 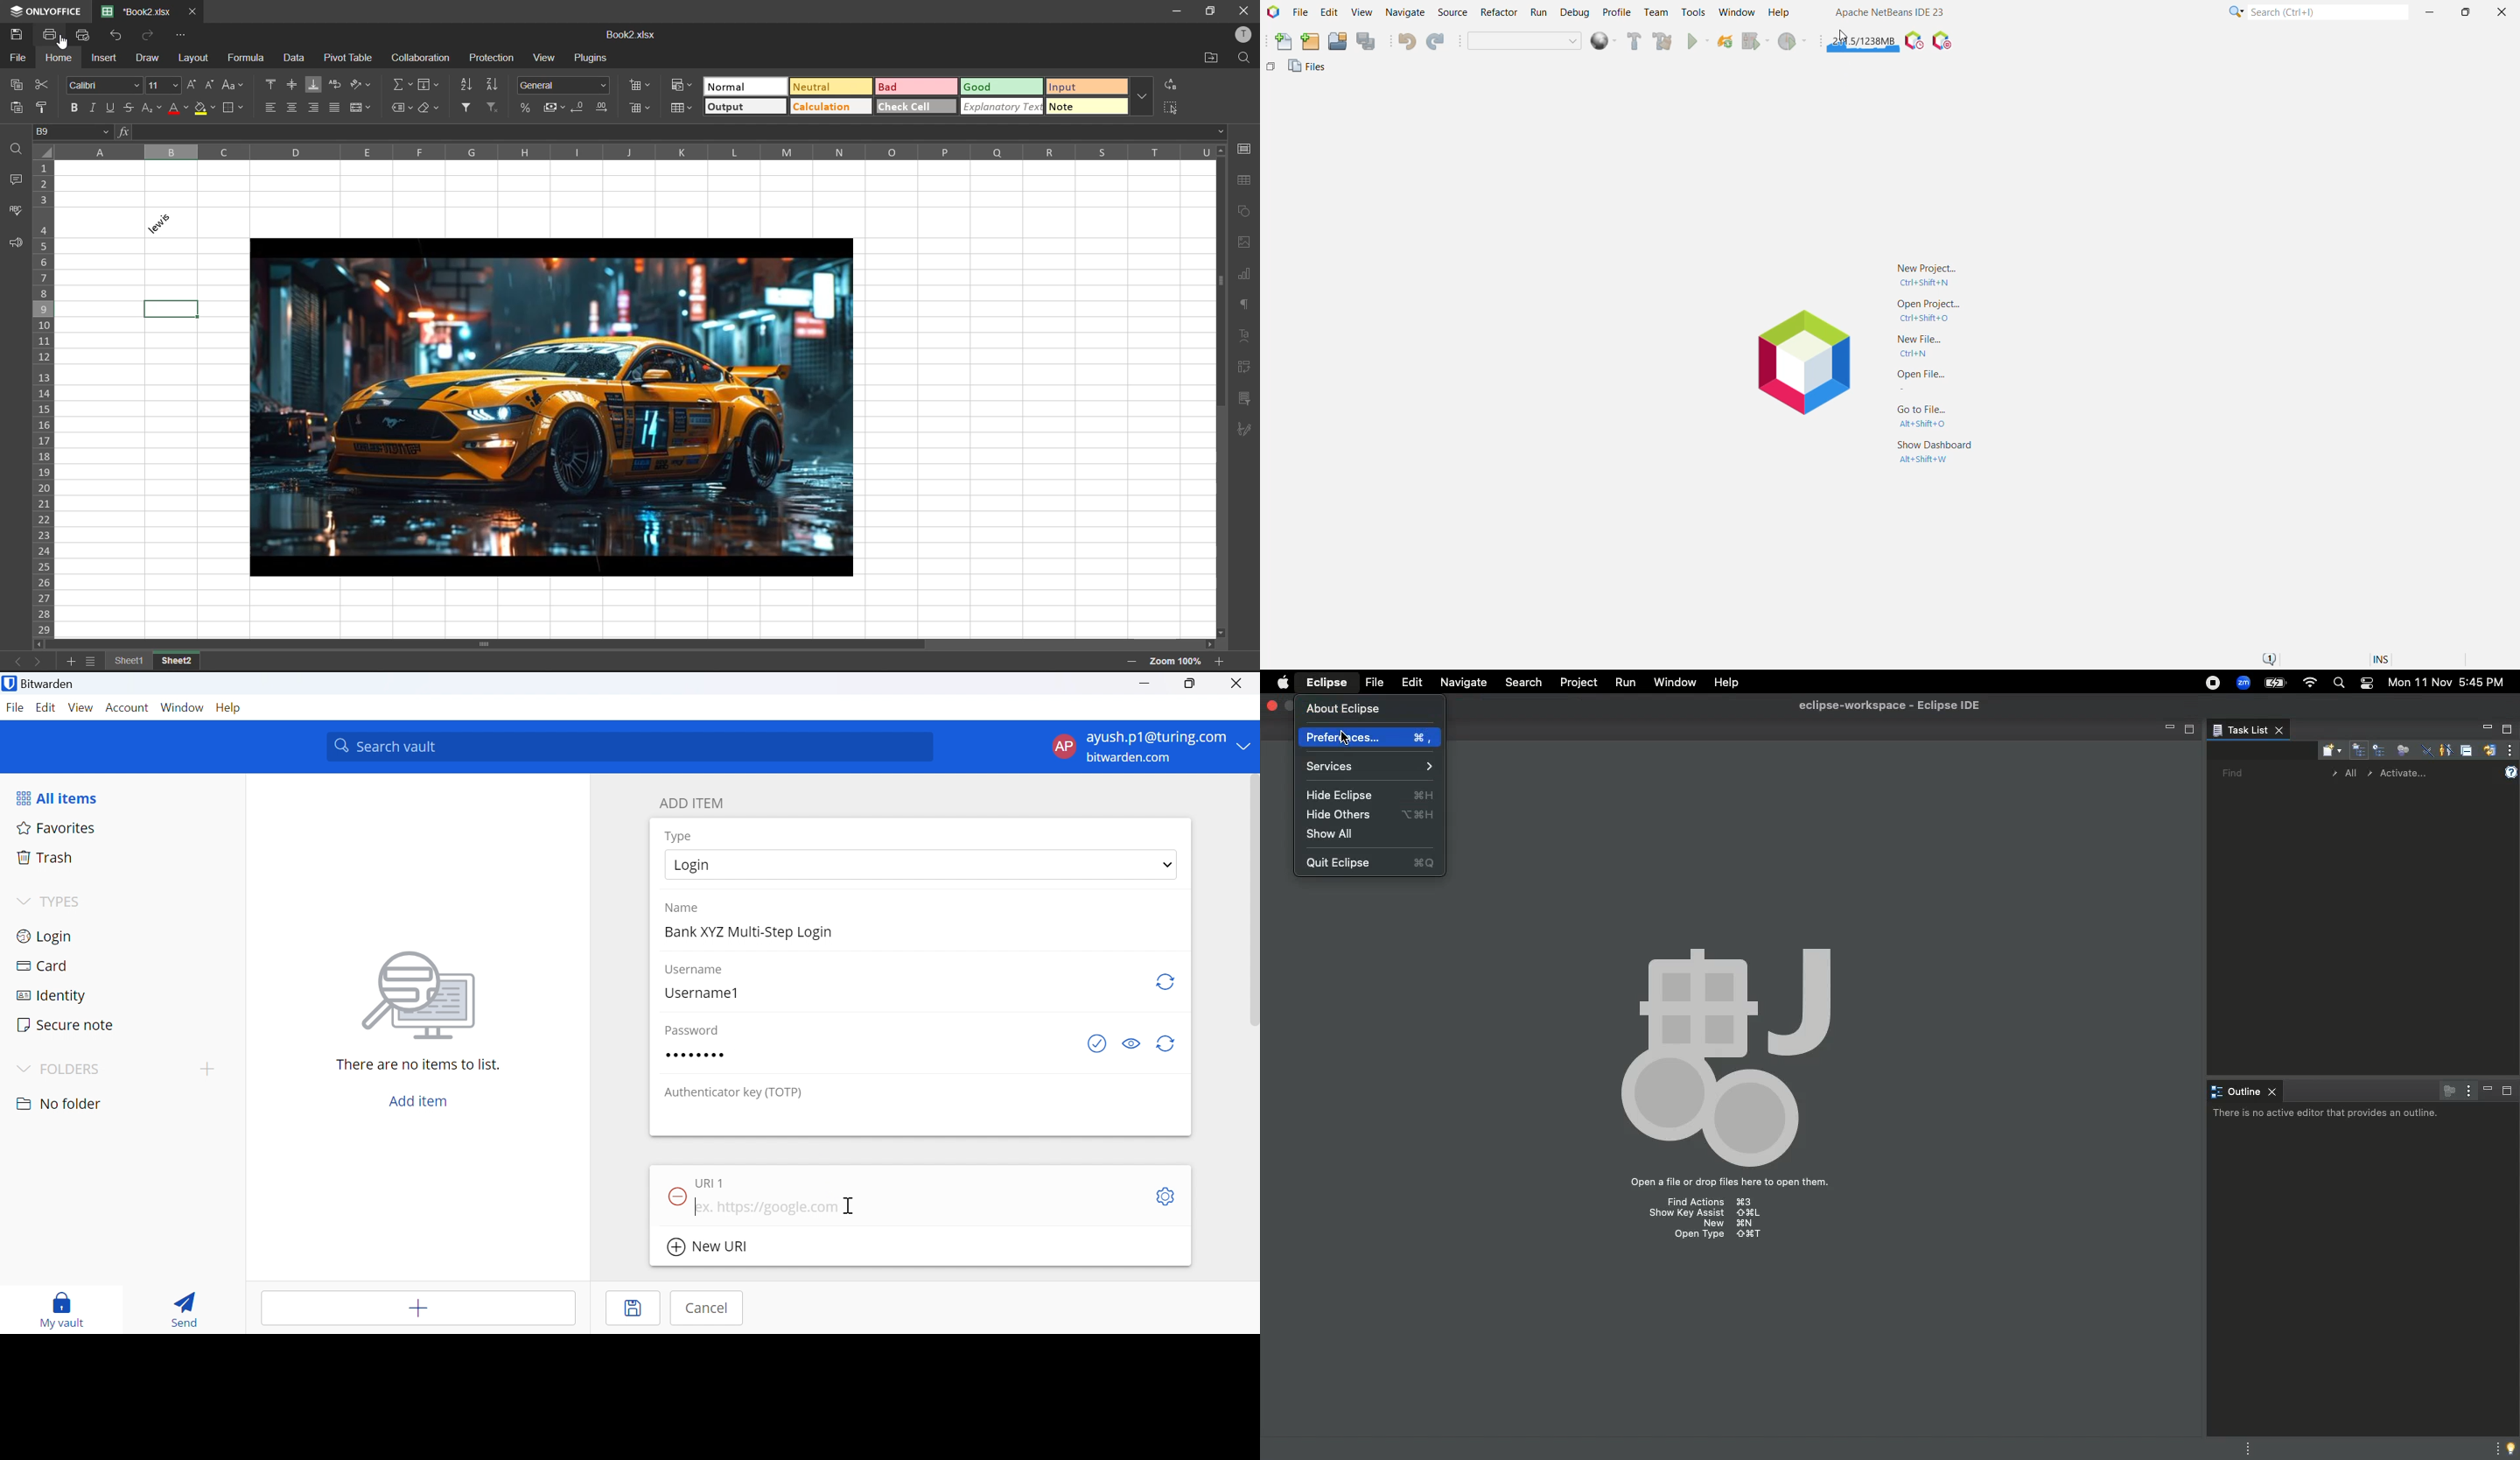 I want to click on Close, so click(x=1238, y=685).